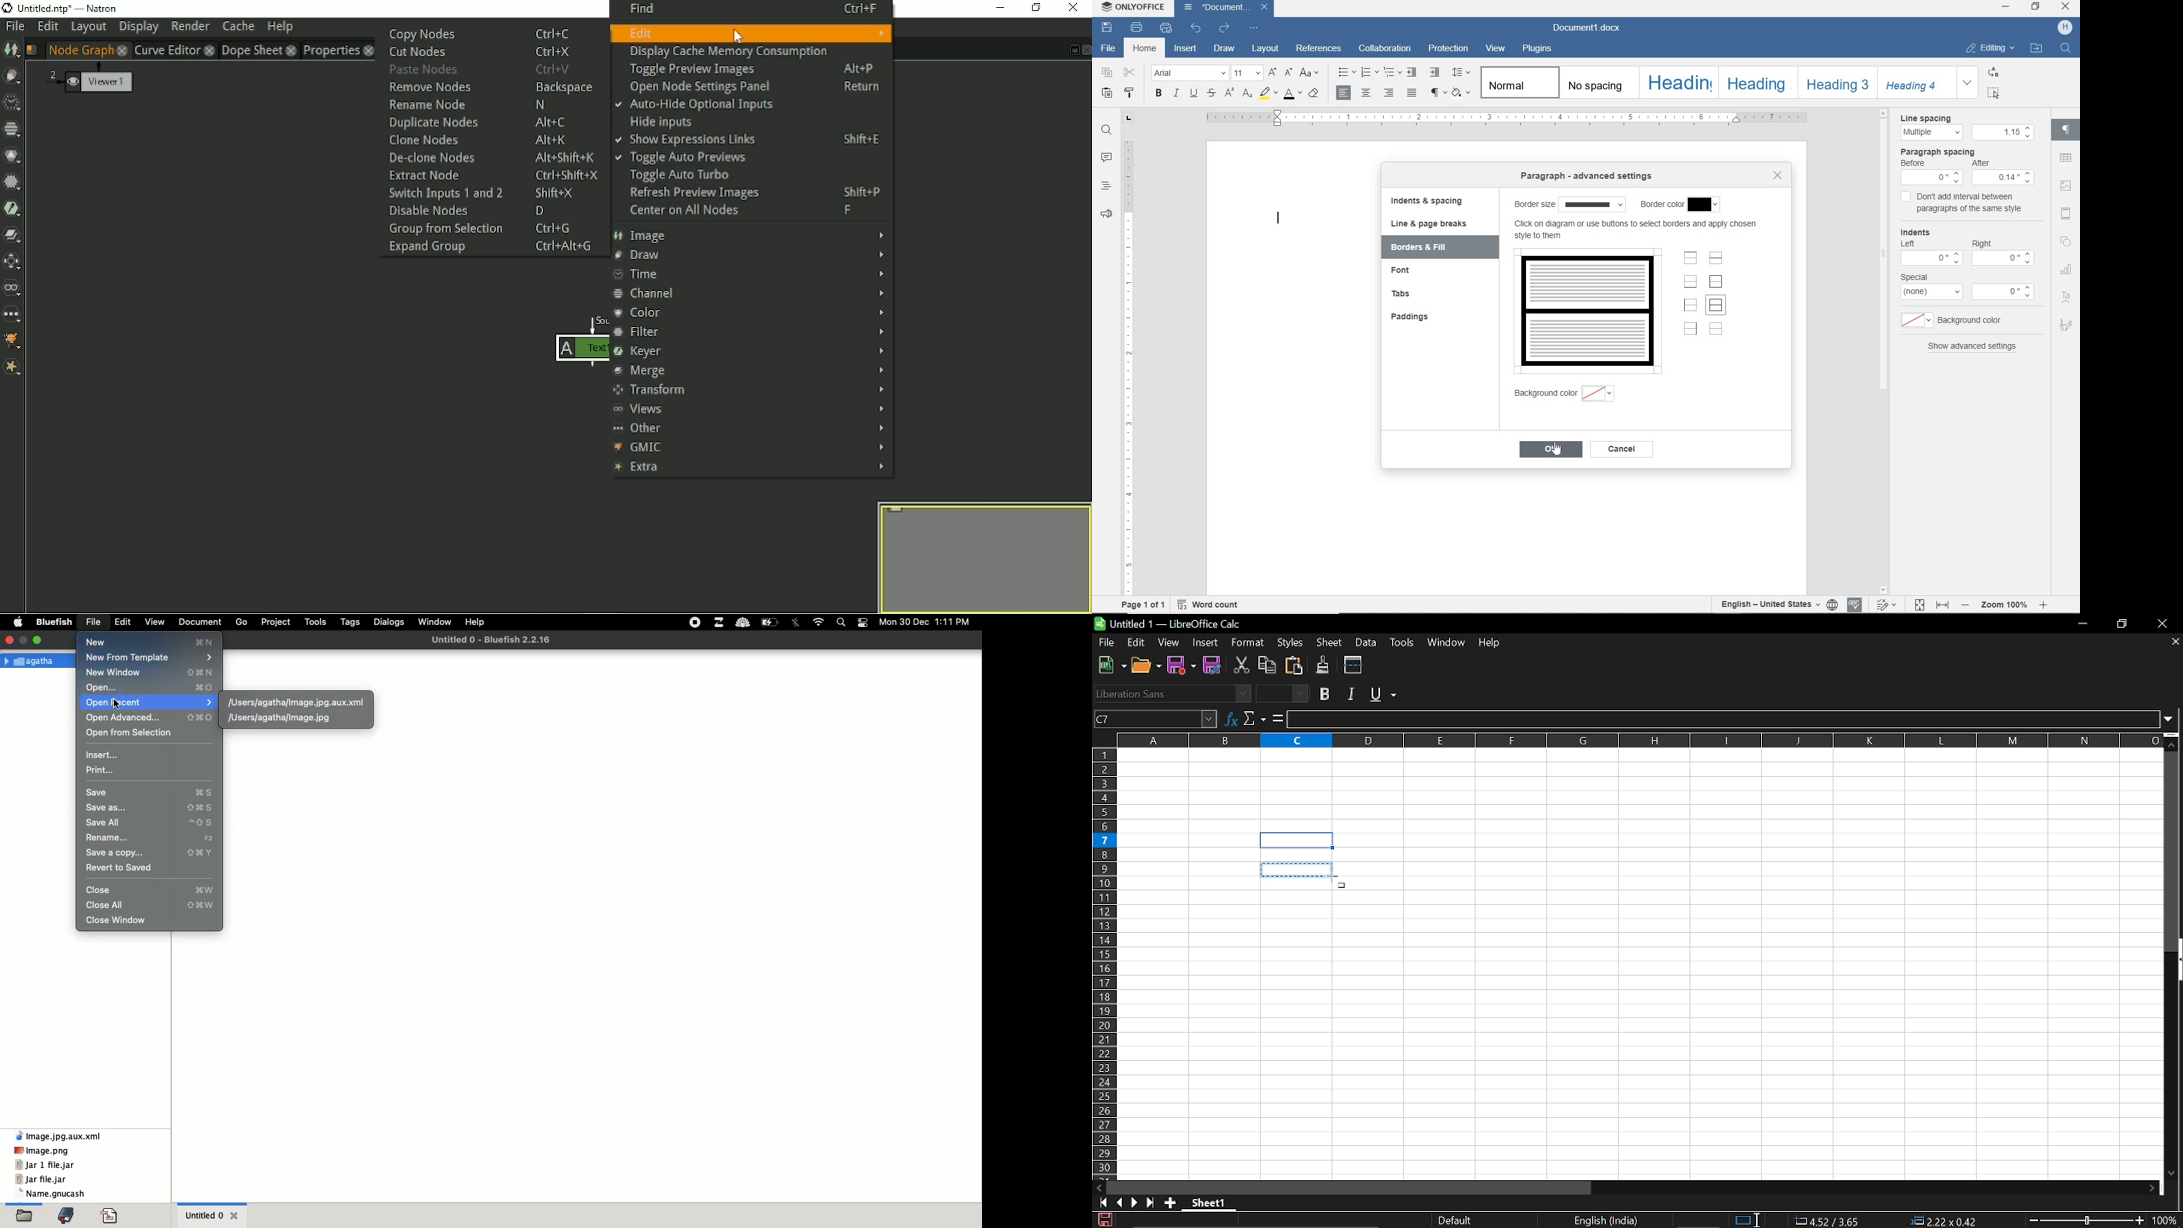  What do you see at coordinates (1203, 643) in the screenshot?
I see `Insert` at bounding box center [1203, 643].